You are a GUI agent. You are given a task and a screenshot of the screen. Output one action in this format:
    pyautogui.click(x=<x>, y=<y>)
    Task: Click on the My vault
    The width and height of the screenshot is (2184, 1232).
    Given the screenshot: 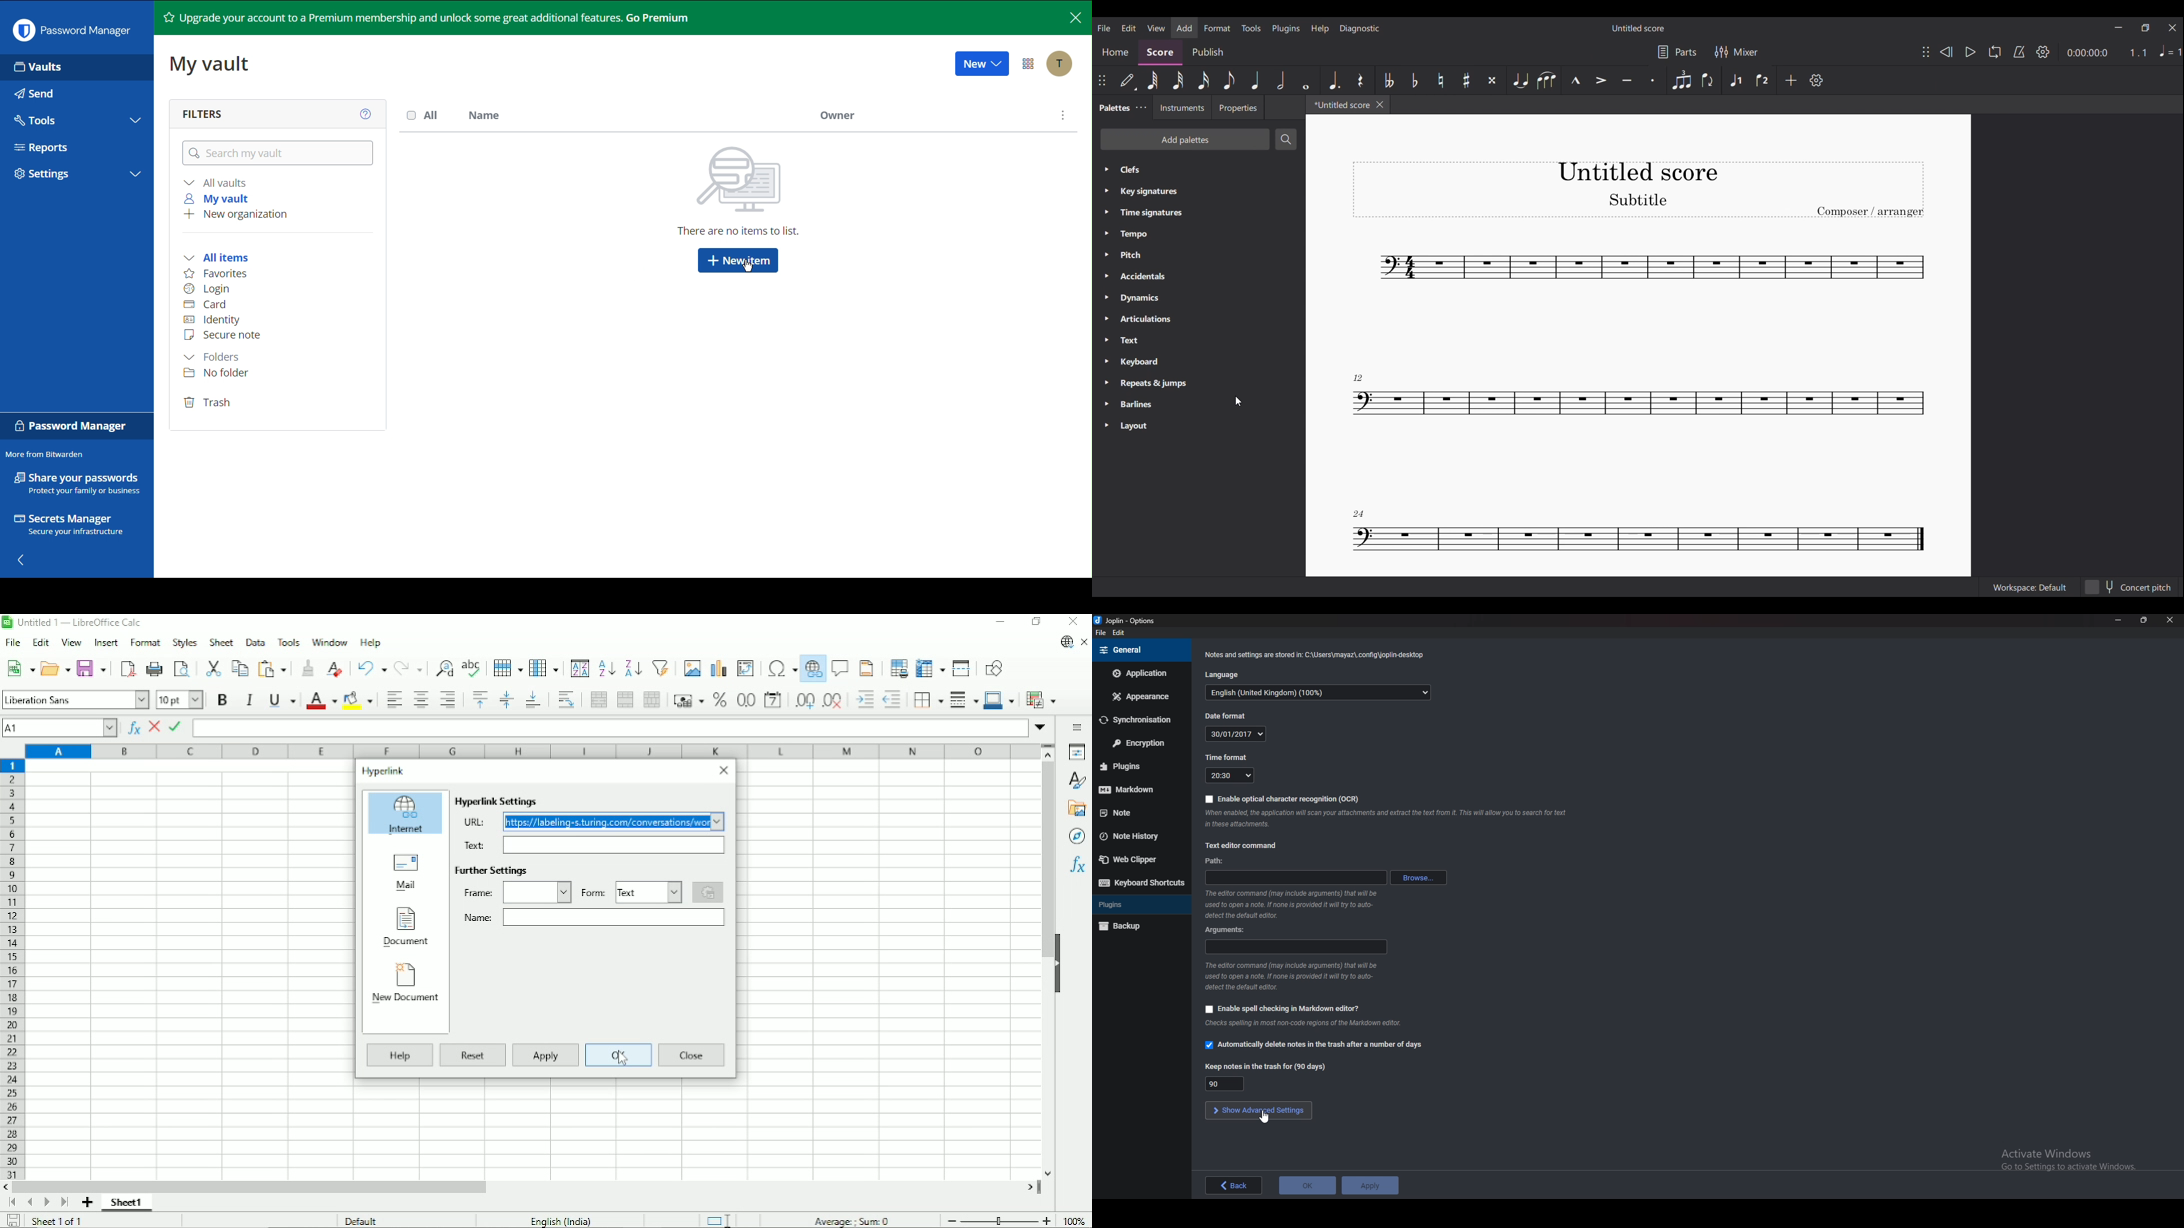 What is the action you would take?
    pyautogui.click(x=218, y=199)
    